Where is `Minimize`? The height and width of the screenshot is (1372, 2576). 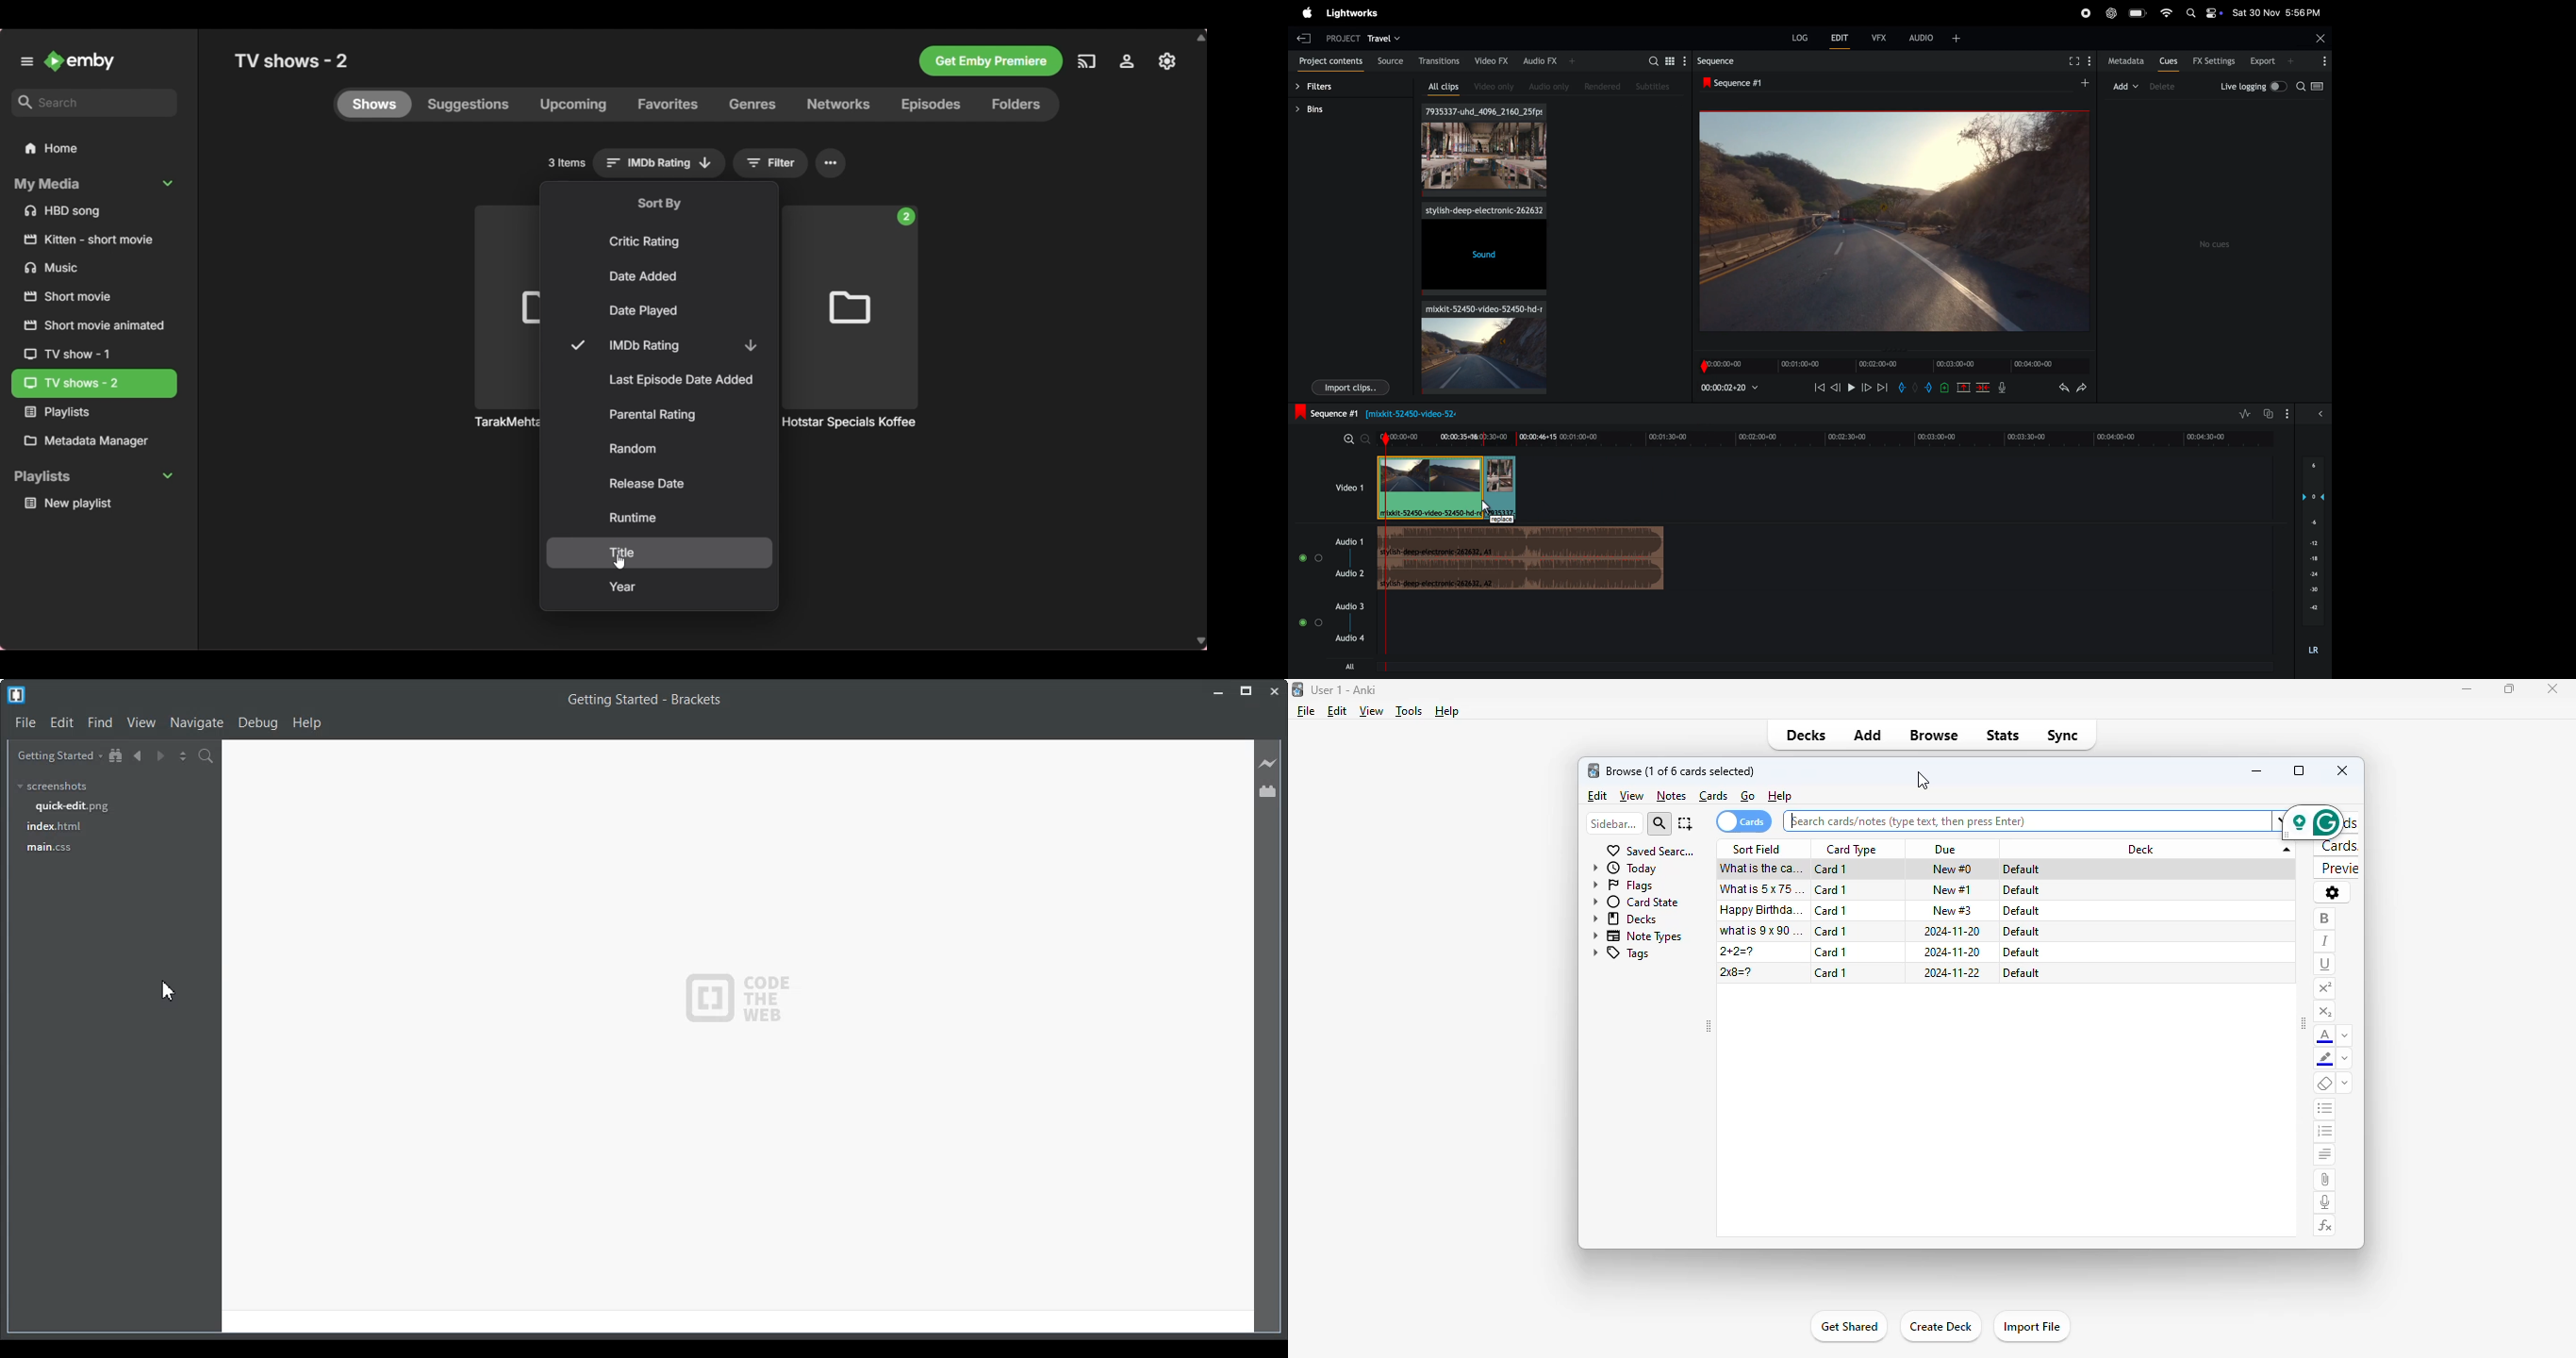
Minimize is located at coordinates (1220, 690).